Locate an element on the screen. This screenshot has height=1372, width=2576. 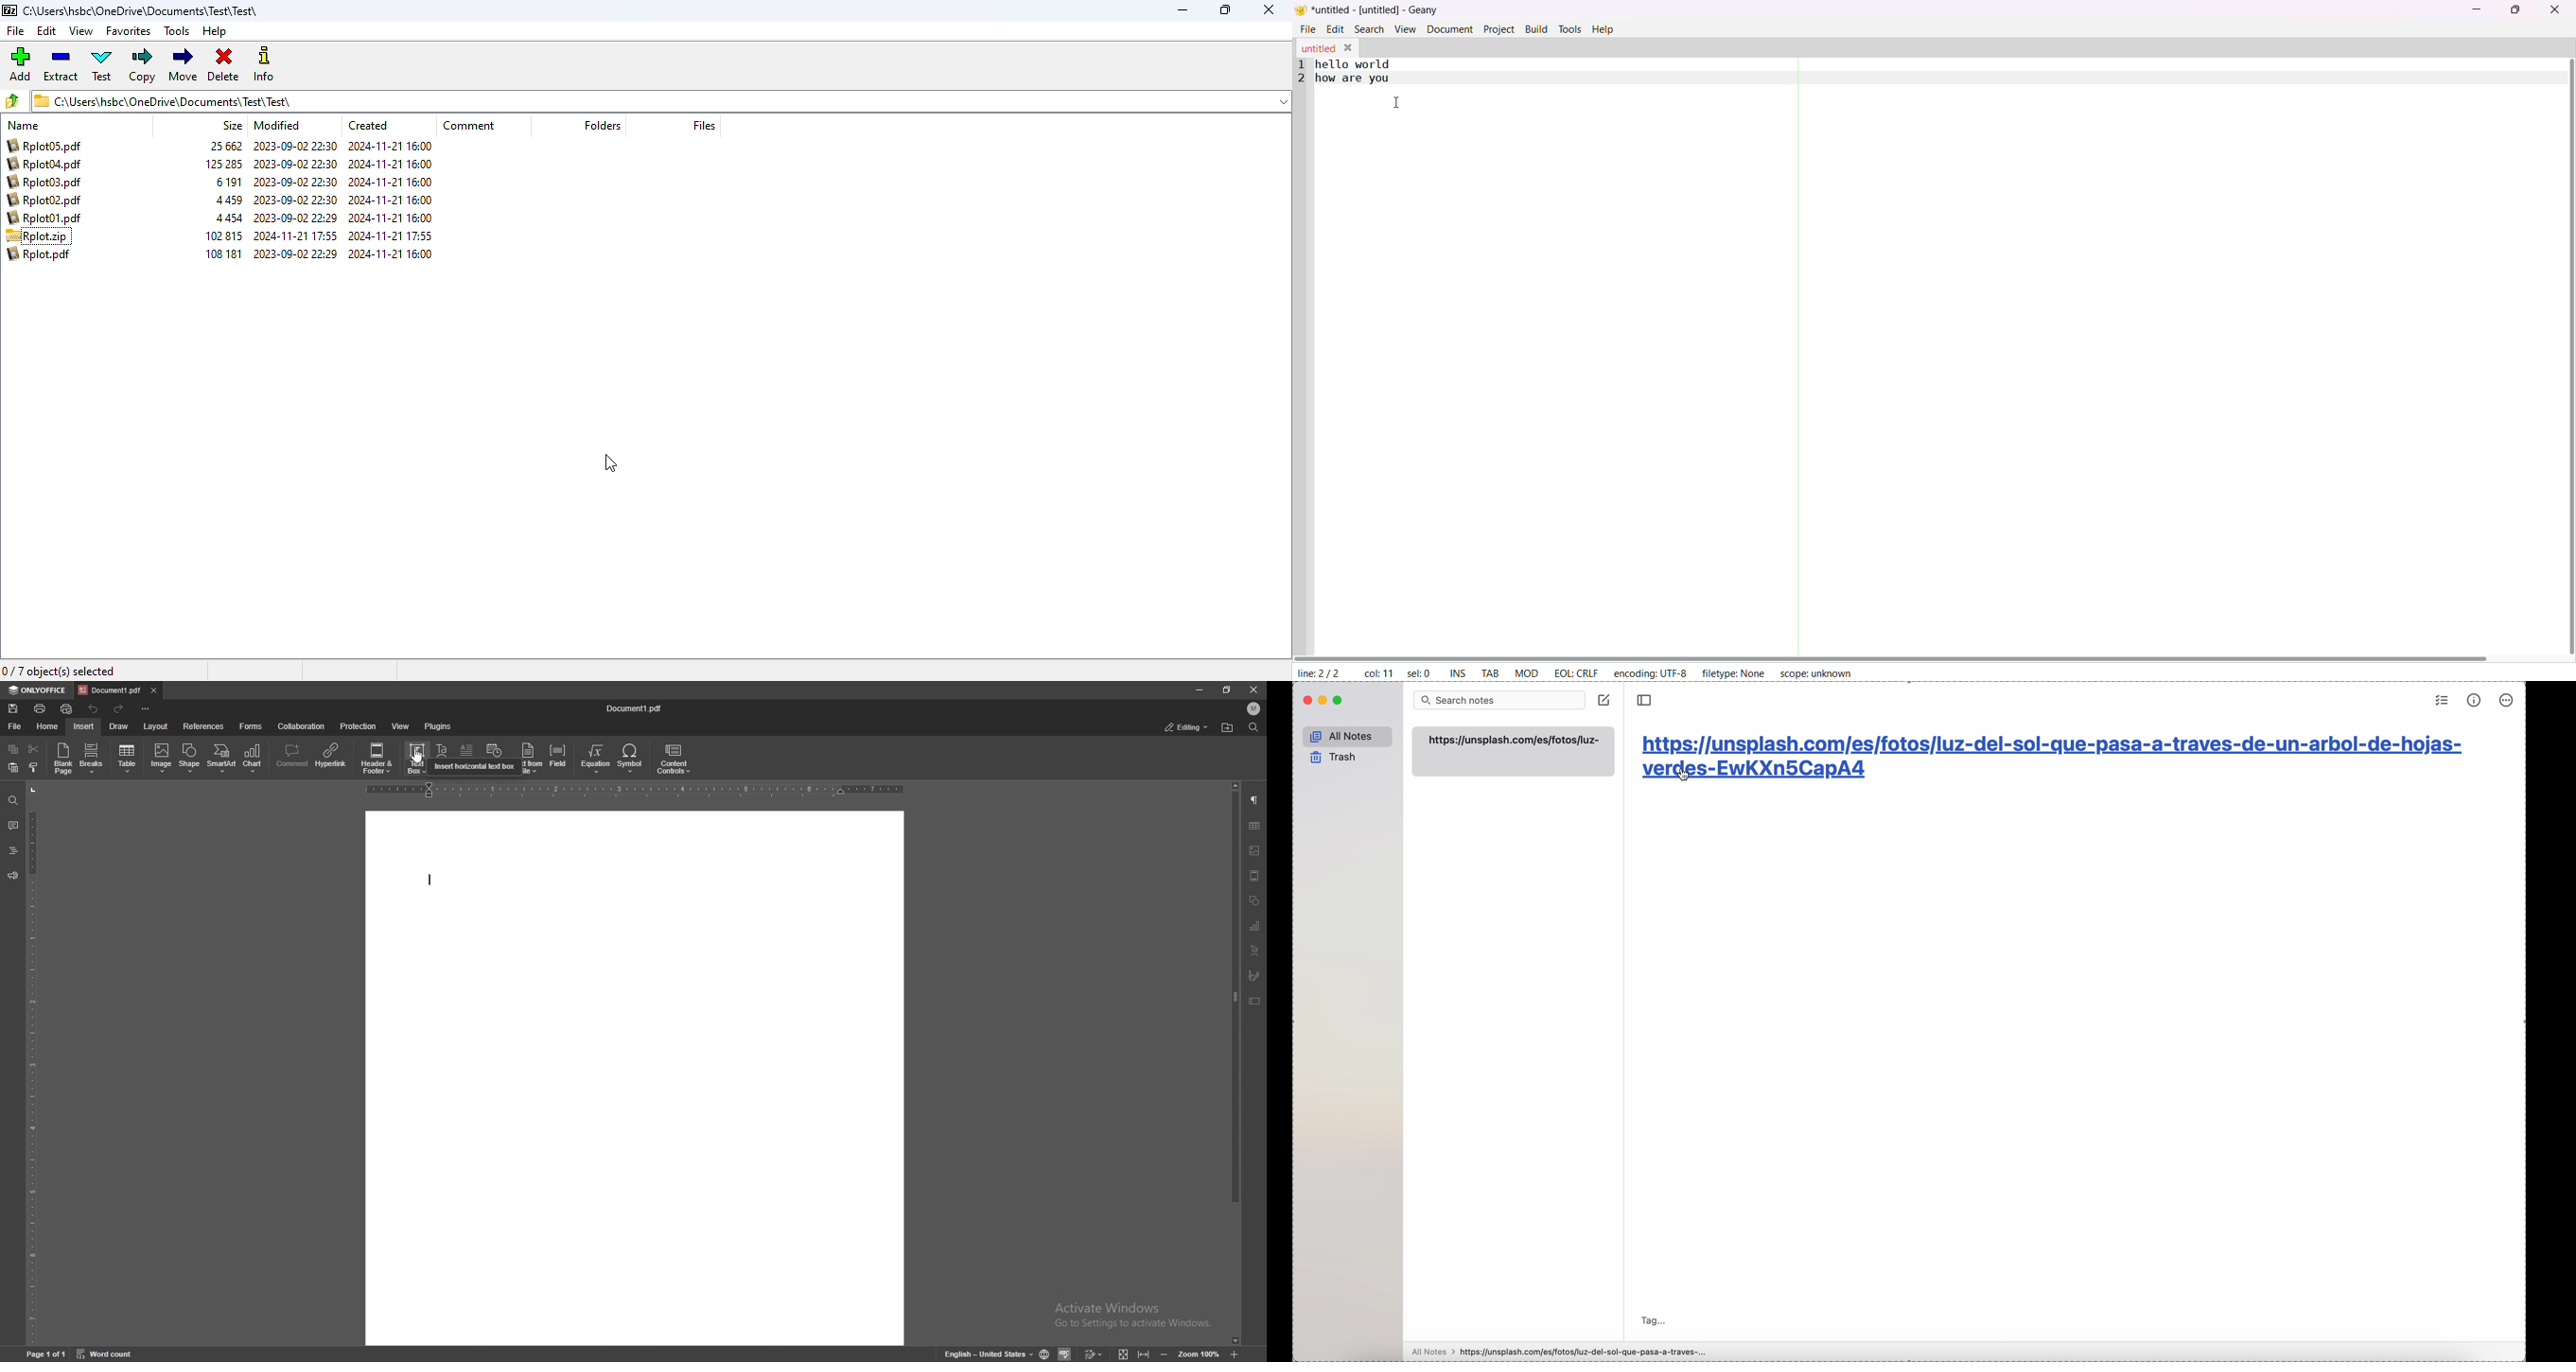
text art is located at coordinates (1255, 950).